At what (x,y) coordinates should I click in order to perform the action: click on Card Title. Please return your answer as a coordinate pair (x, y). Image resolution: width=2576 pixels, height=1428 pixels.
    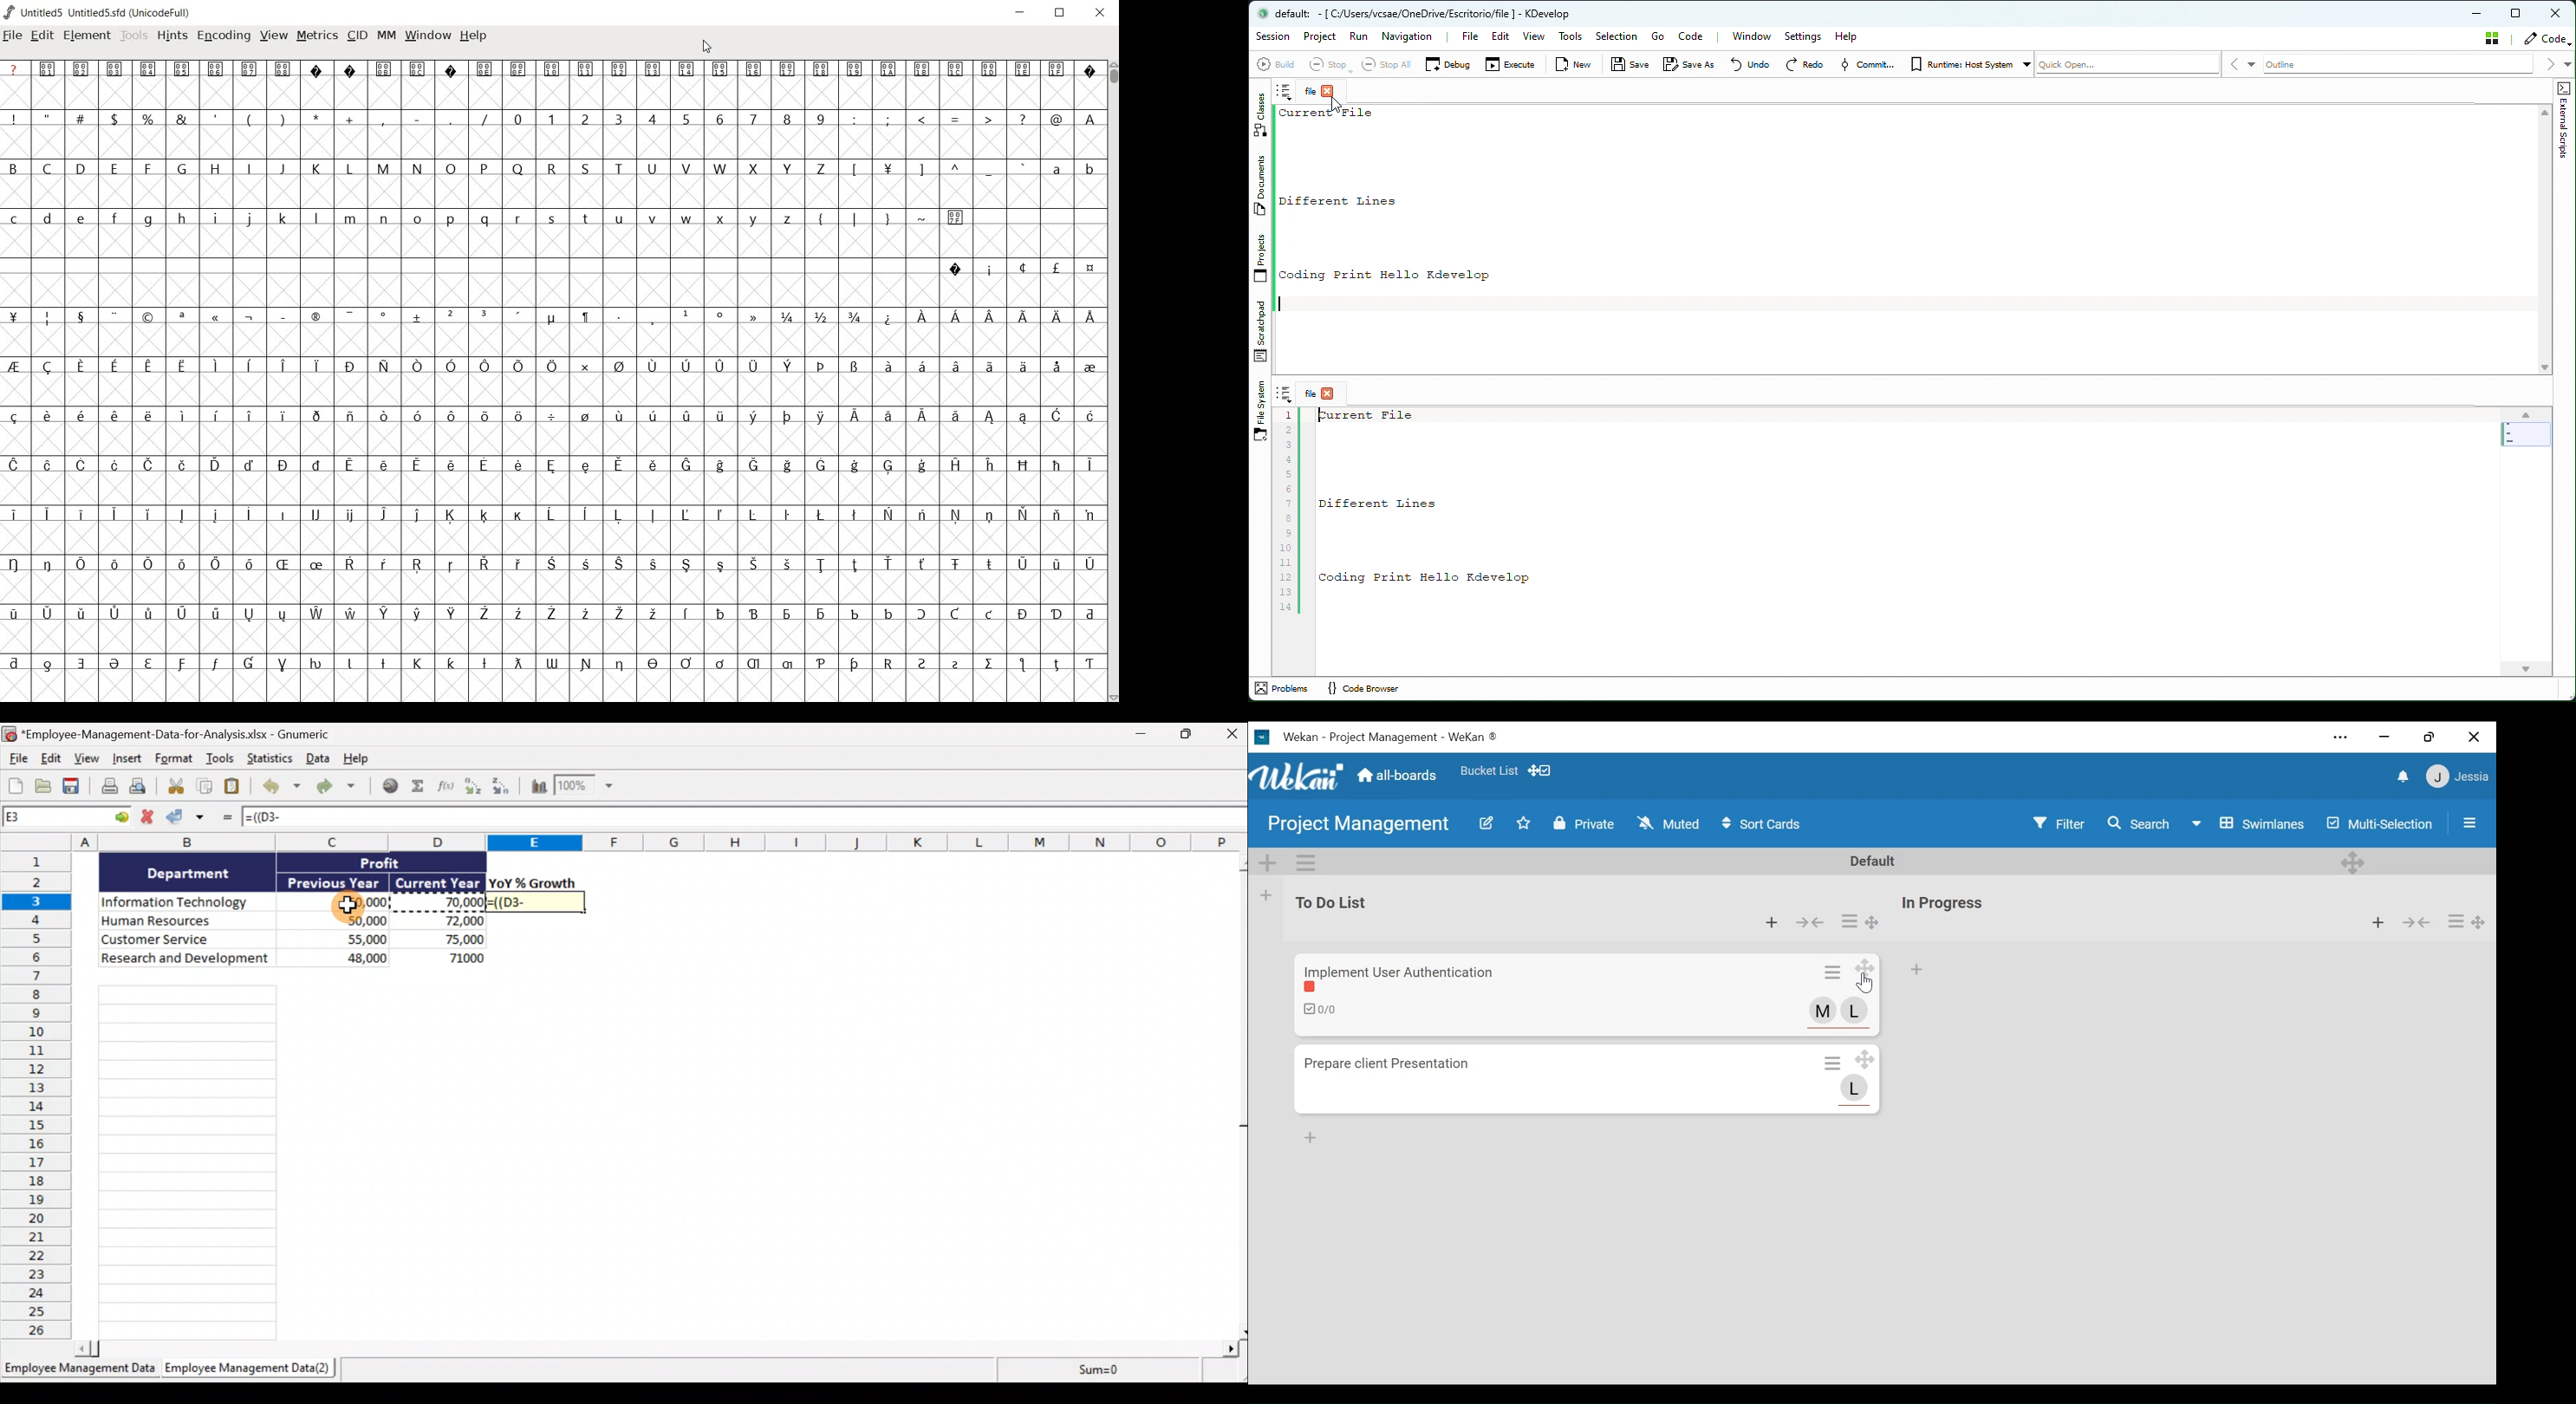
    Looking at the image, I should click on (1393, 1063).